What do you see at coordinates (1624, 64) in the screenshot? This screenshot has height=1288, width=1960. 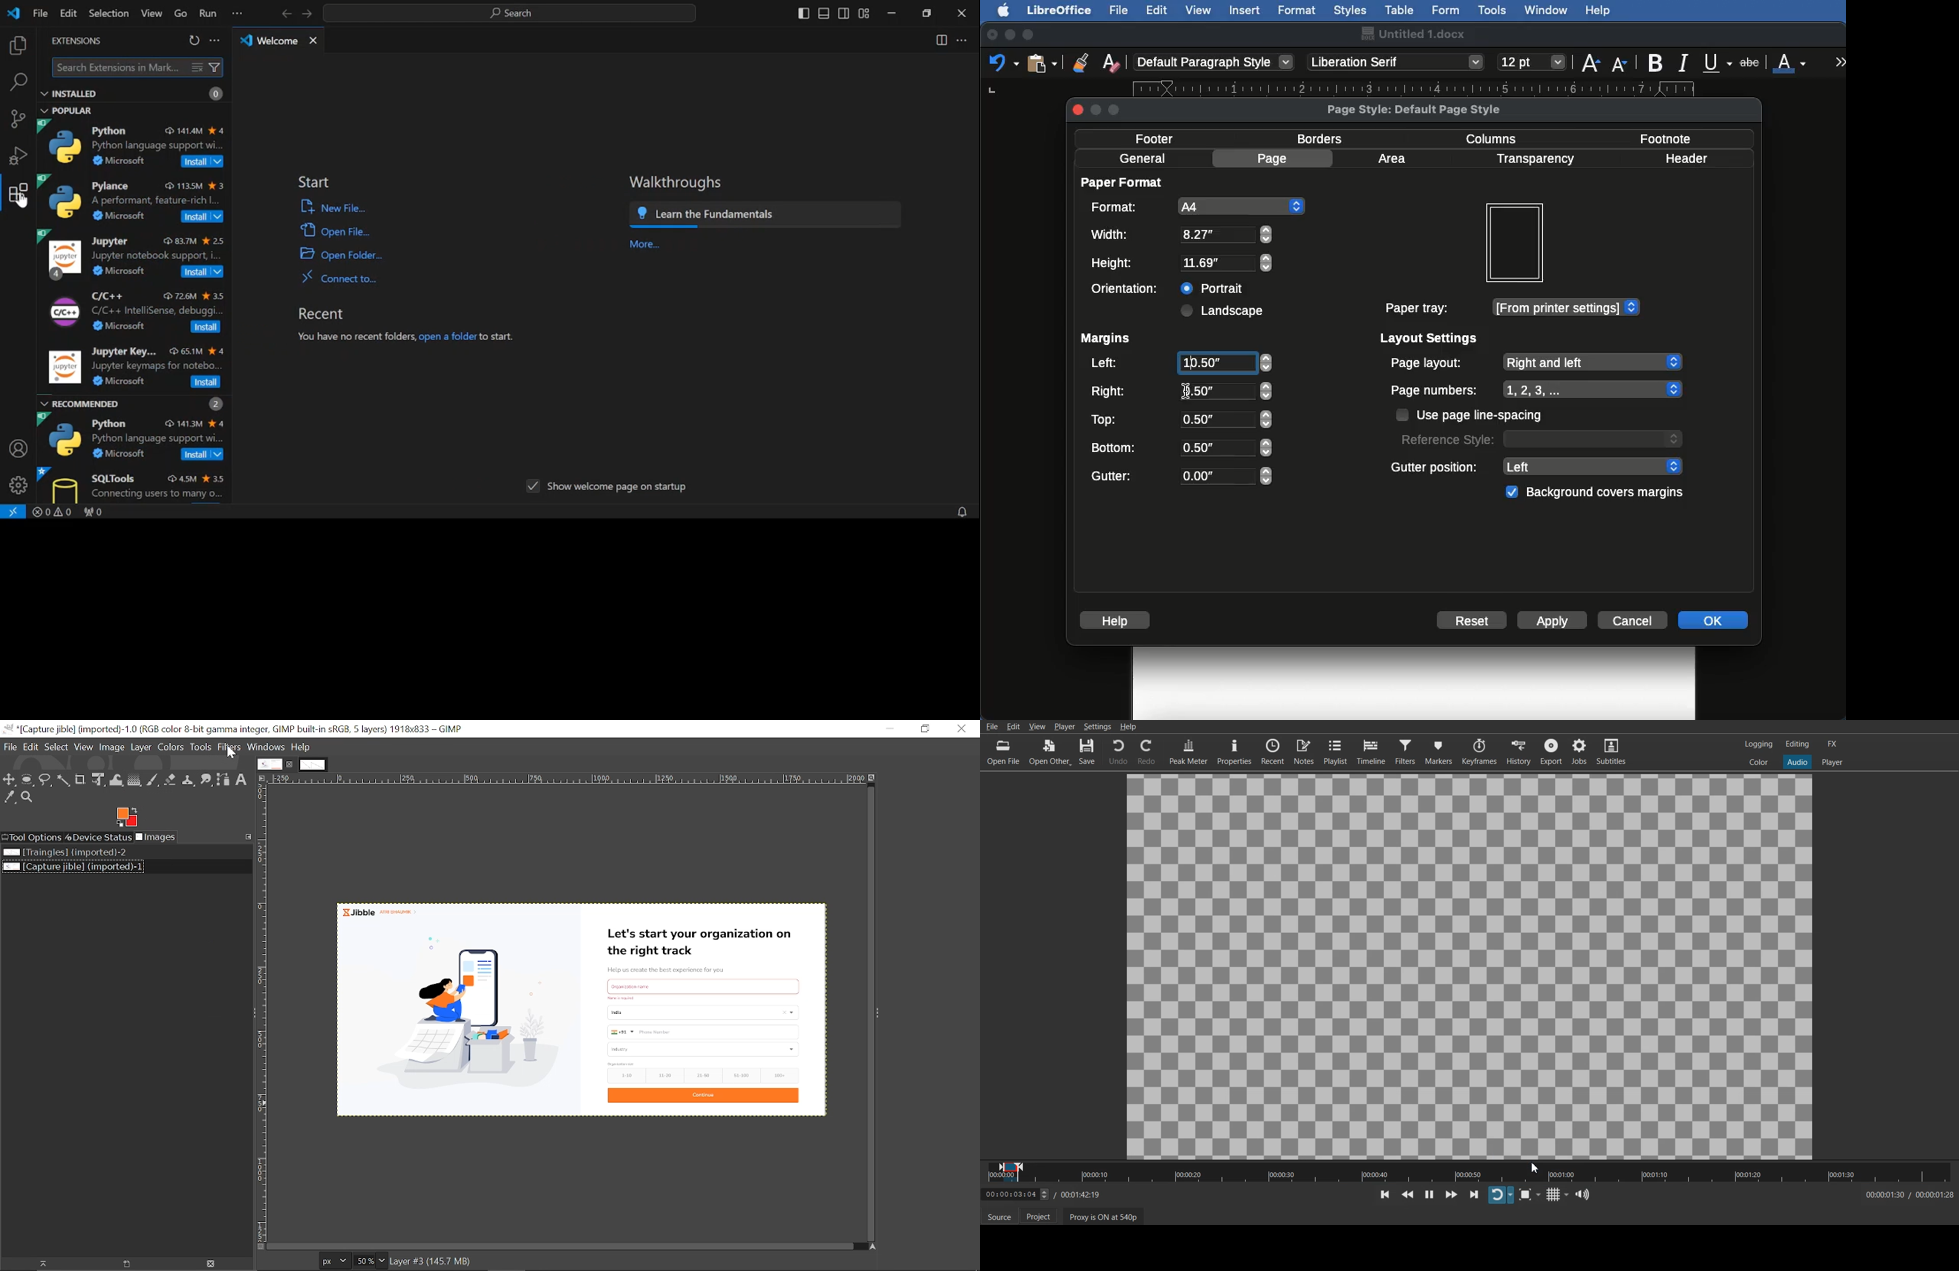 I see `Size decrease` at bounding box center [1624, 64].